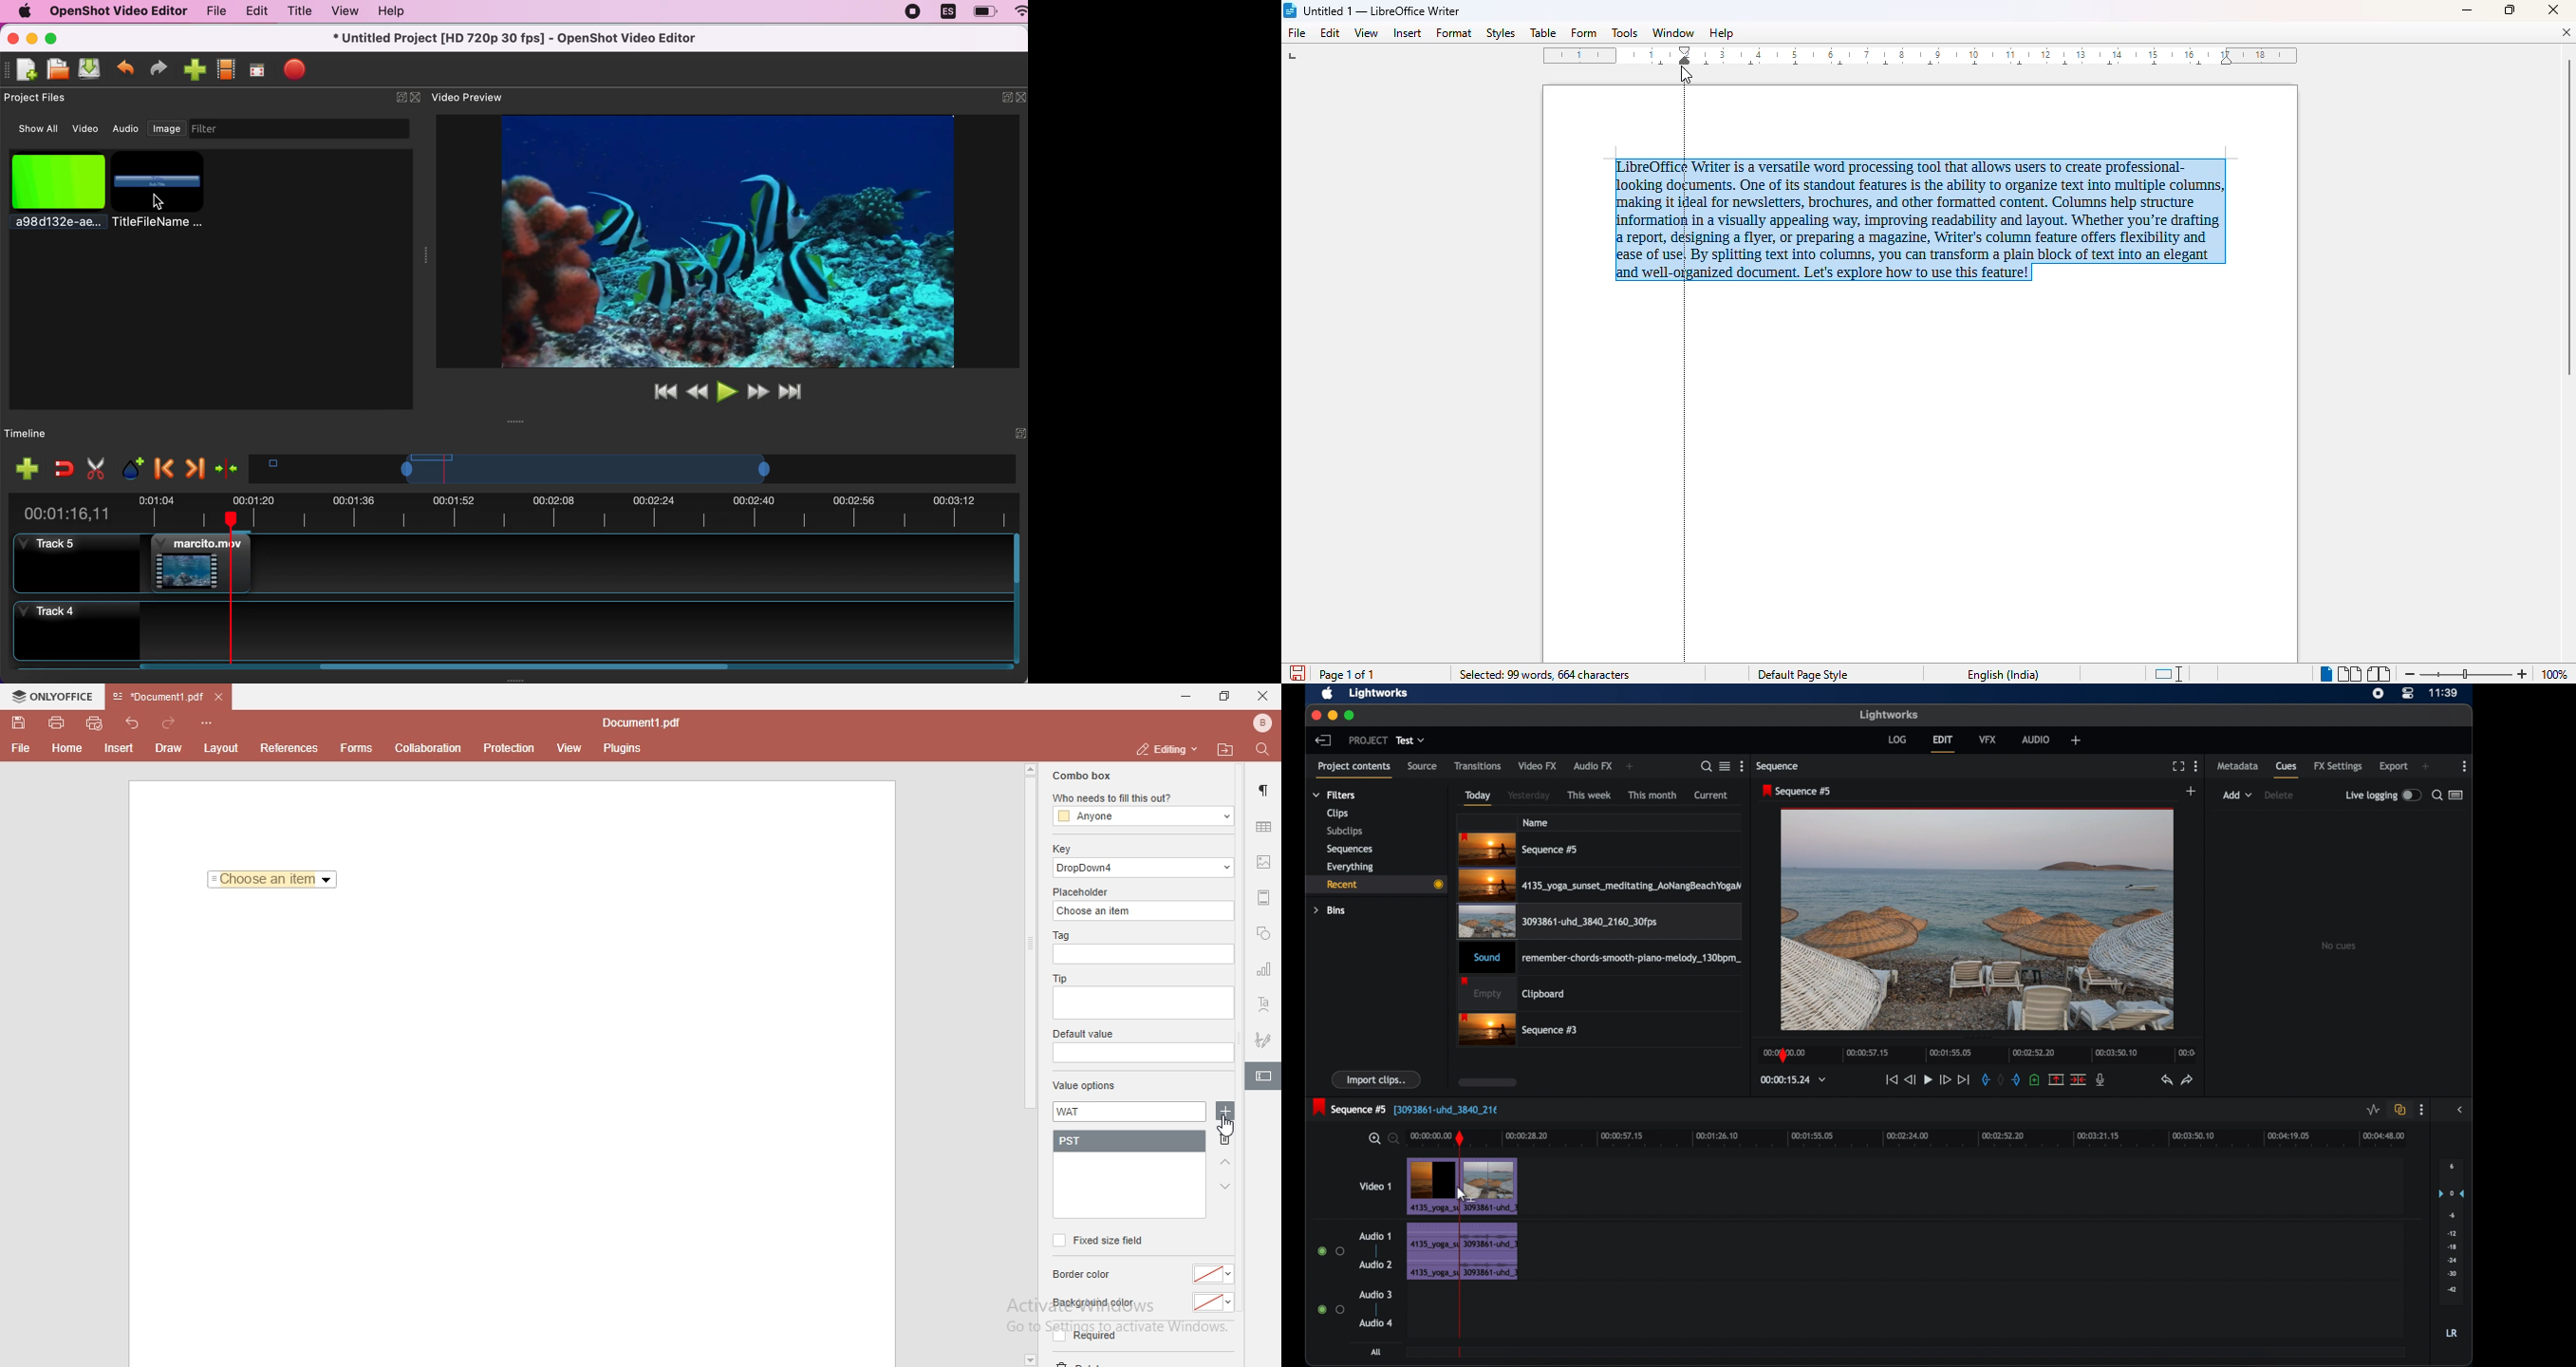 This screenshot has height=1372, width=2576. Describe the element at coordinates (2422, 1111) in the screenshot. I see `more options` at that location.